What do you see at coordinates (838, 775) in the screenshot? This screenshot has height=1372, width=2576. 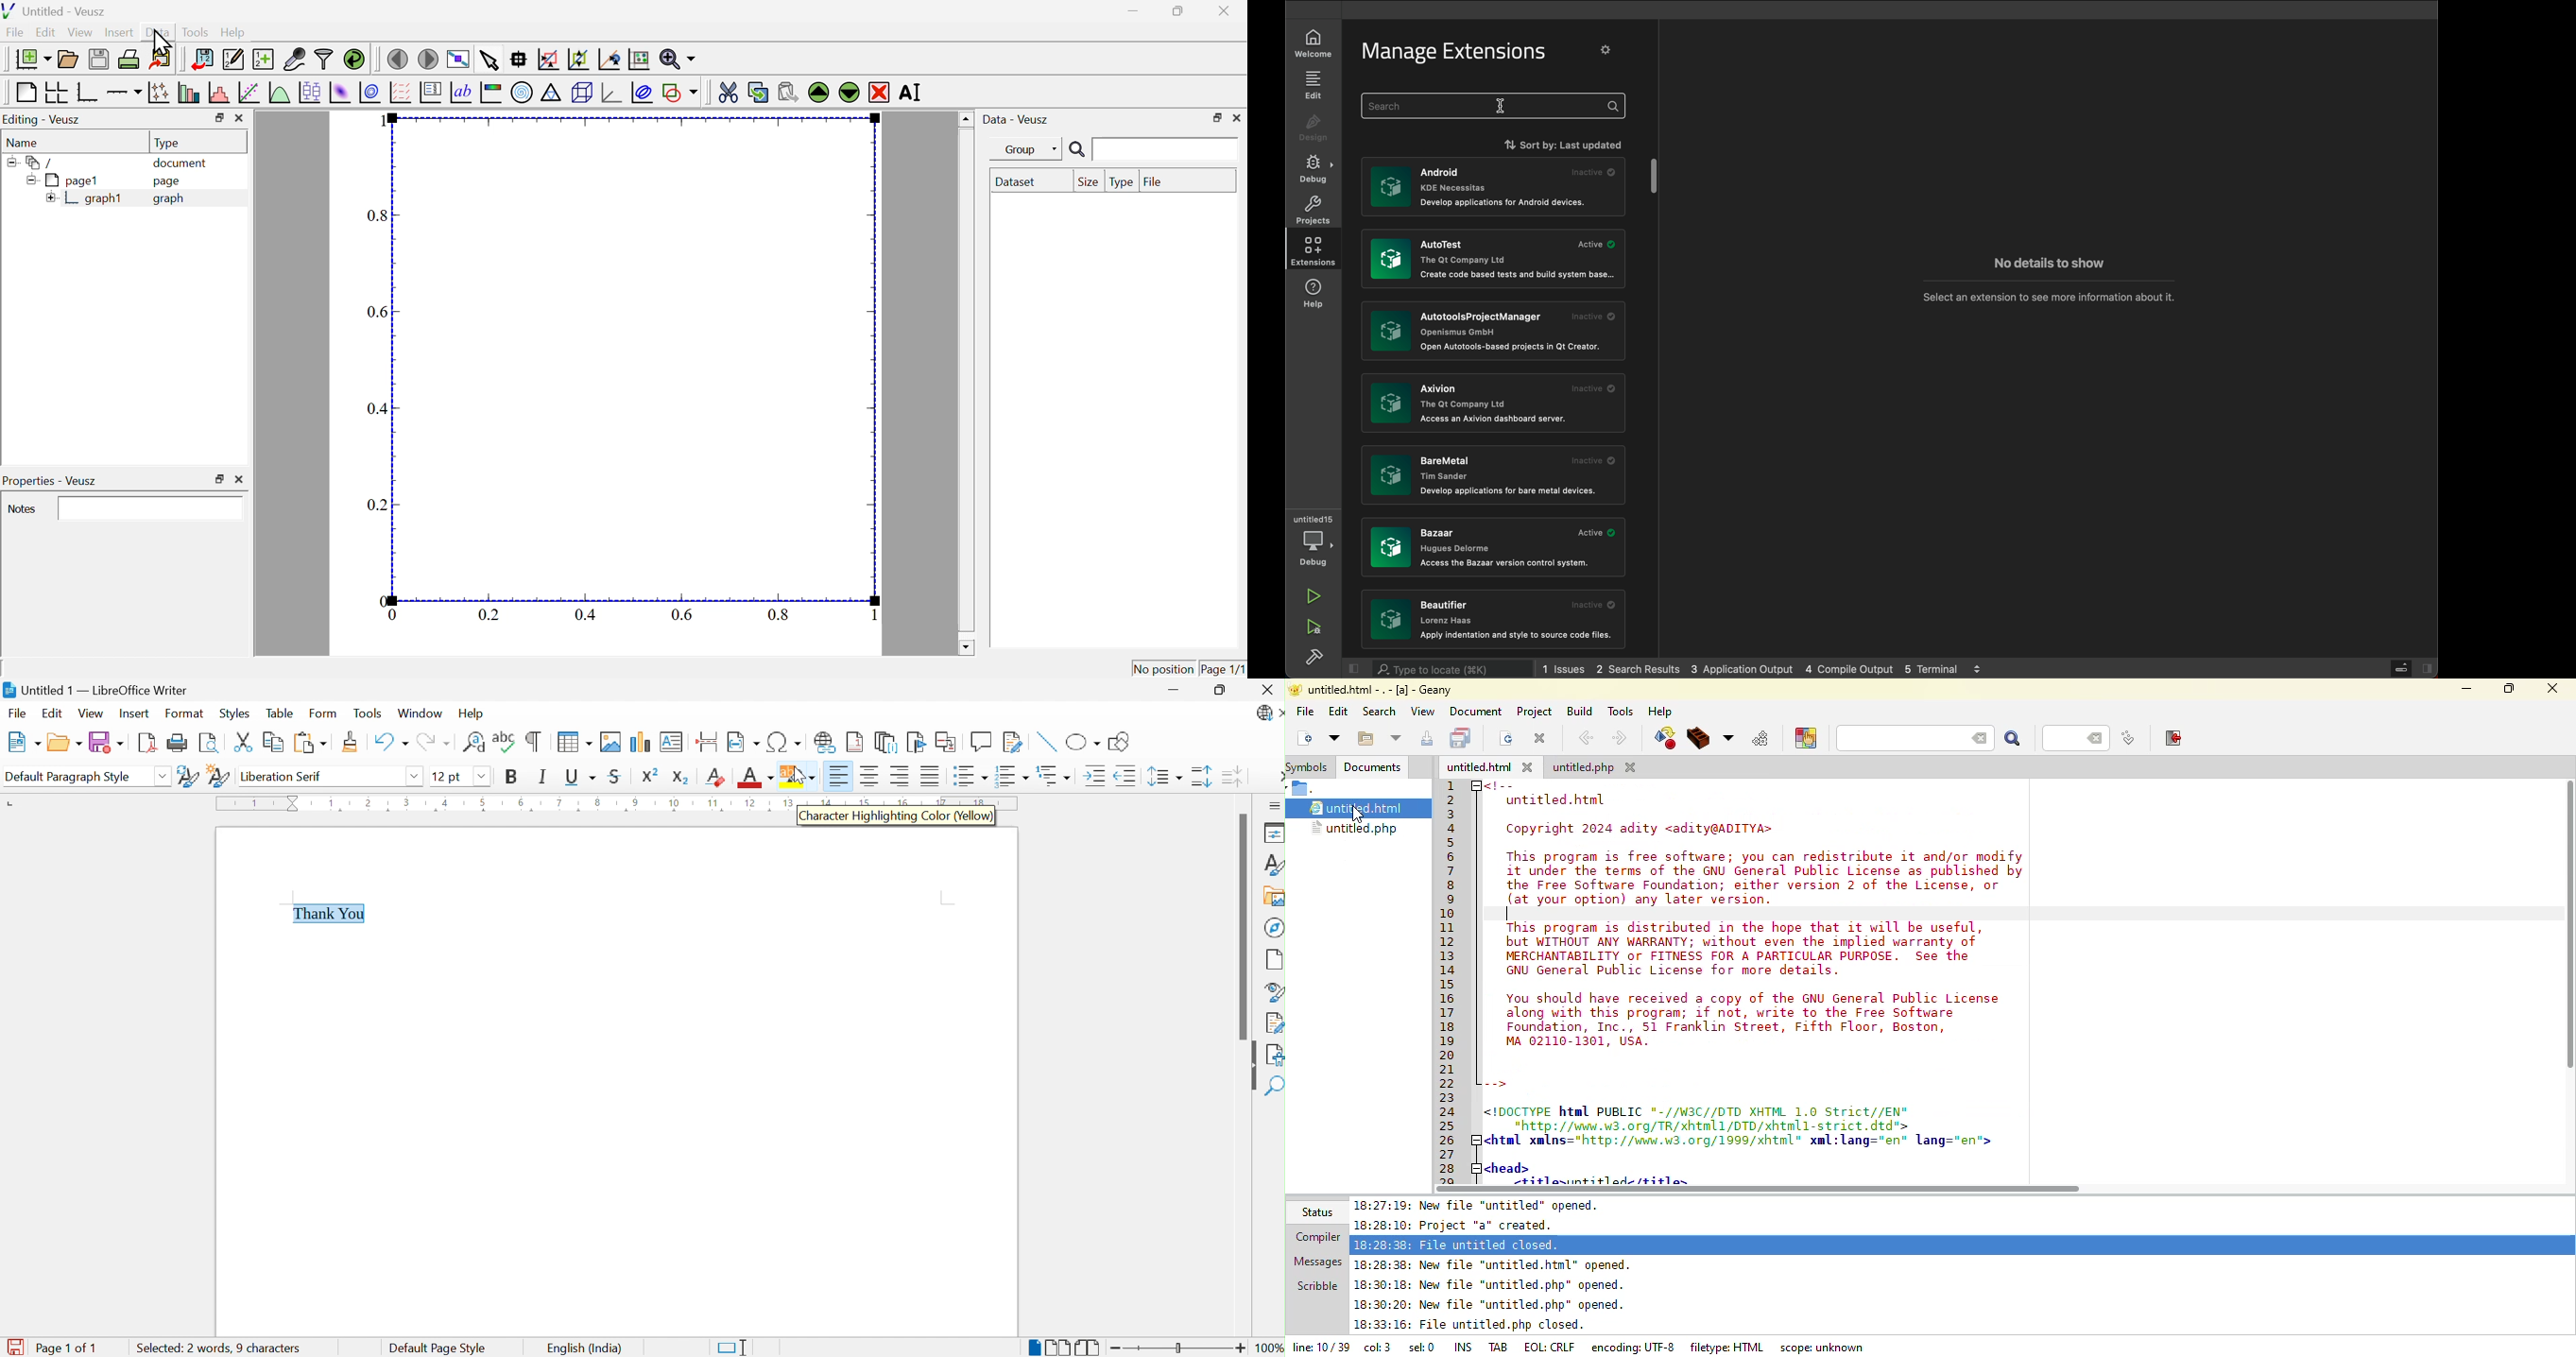 I see `Align Left` at bounding box center [838, 775].